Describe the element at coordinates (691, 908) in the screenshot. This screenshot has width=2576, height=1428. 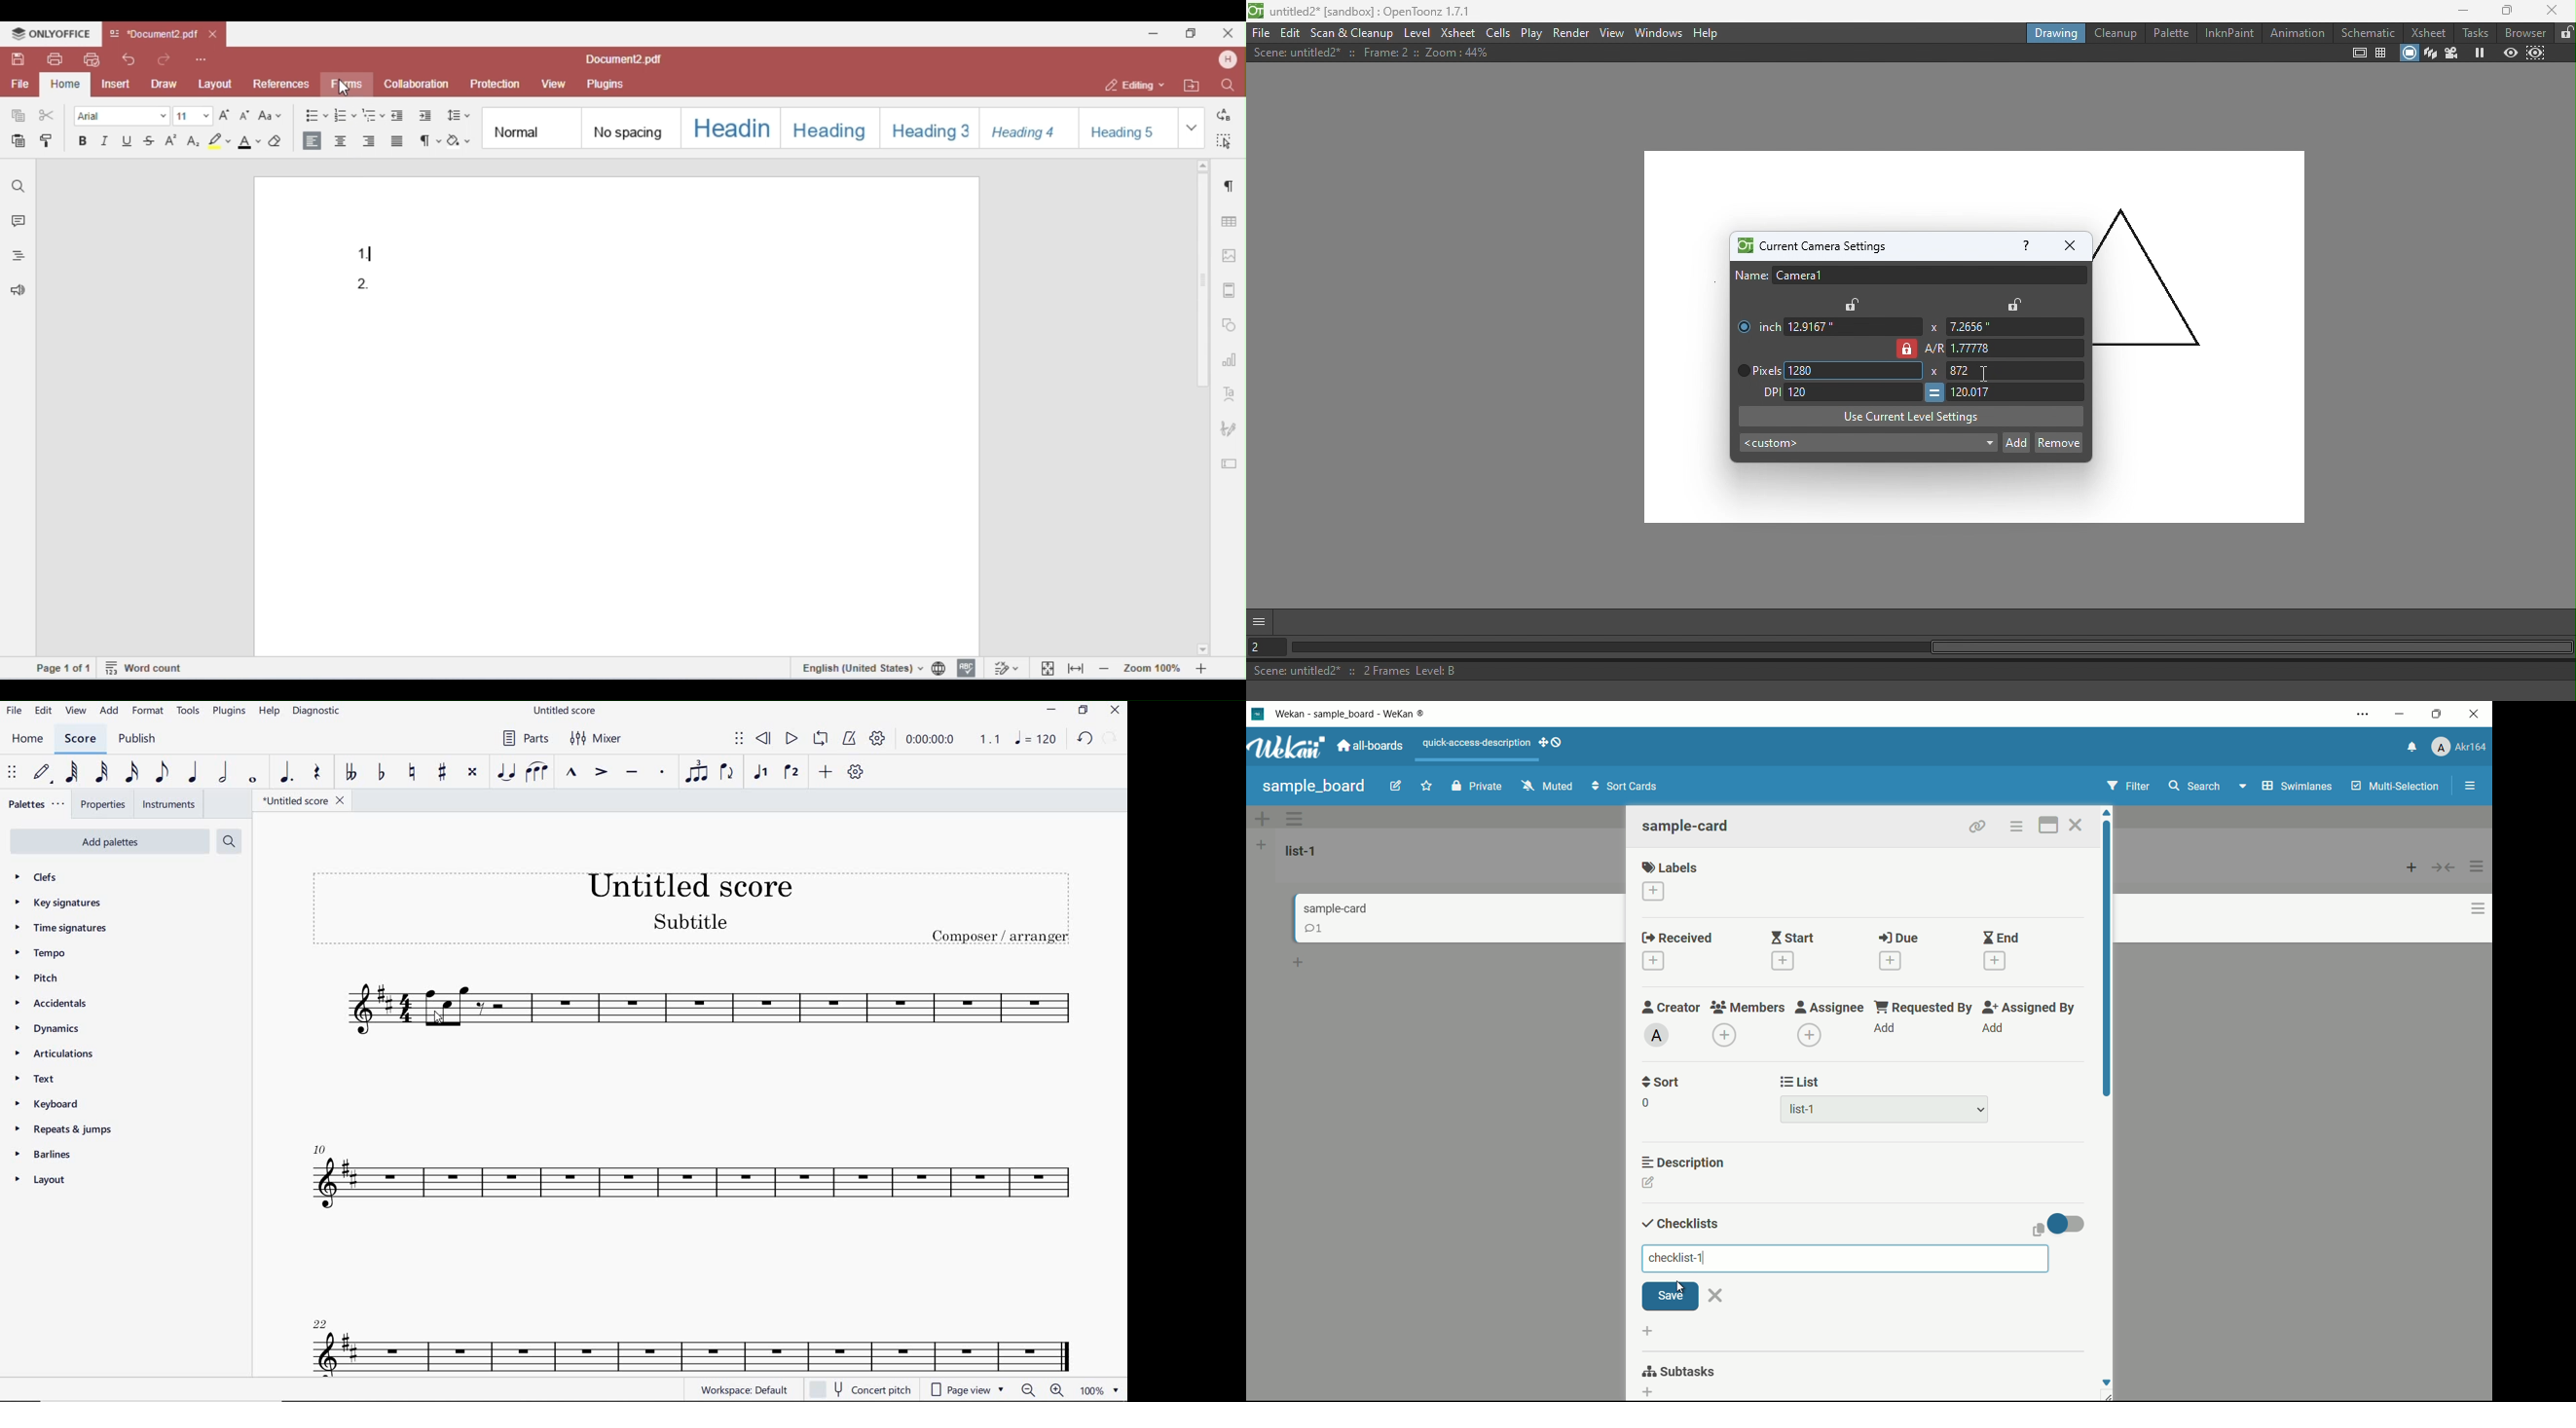
I see `title` at that location.